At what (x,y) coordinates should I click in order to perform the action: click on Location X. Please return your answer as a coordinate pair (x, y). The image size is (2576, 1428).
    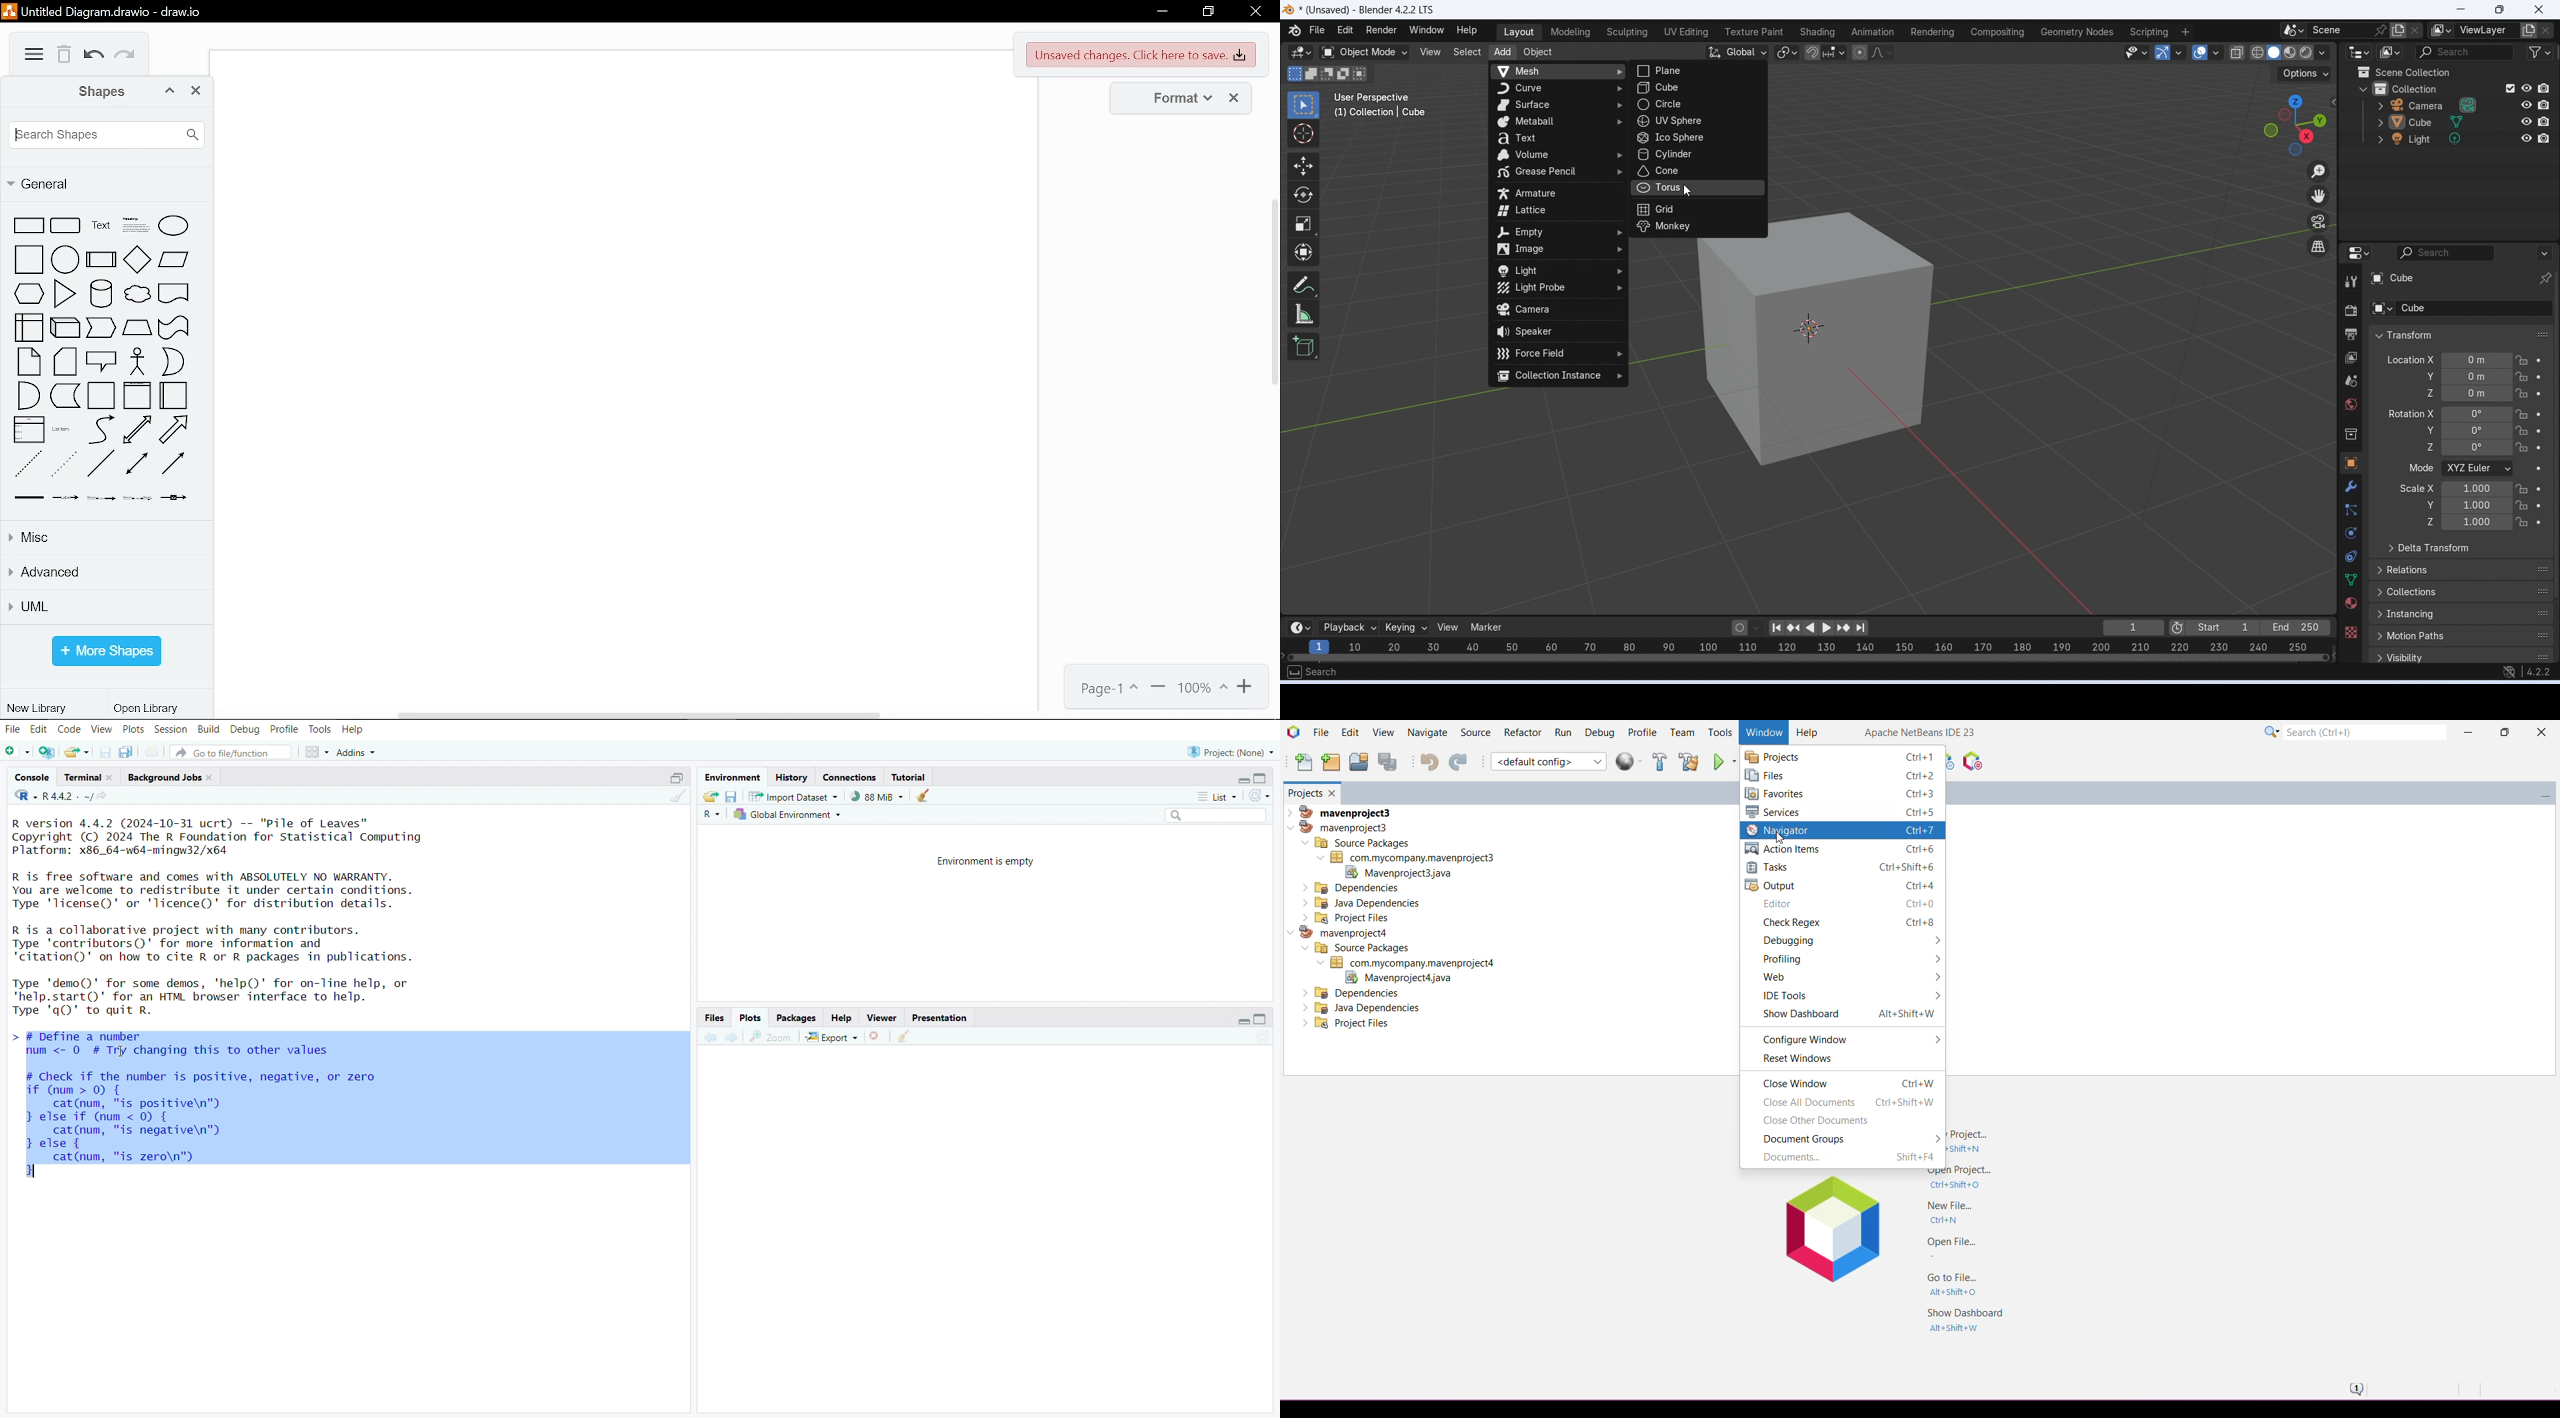
    Looking at the image, I should click on (2410, 359).